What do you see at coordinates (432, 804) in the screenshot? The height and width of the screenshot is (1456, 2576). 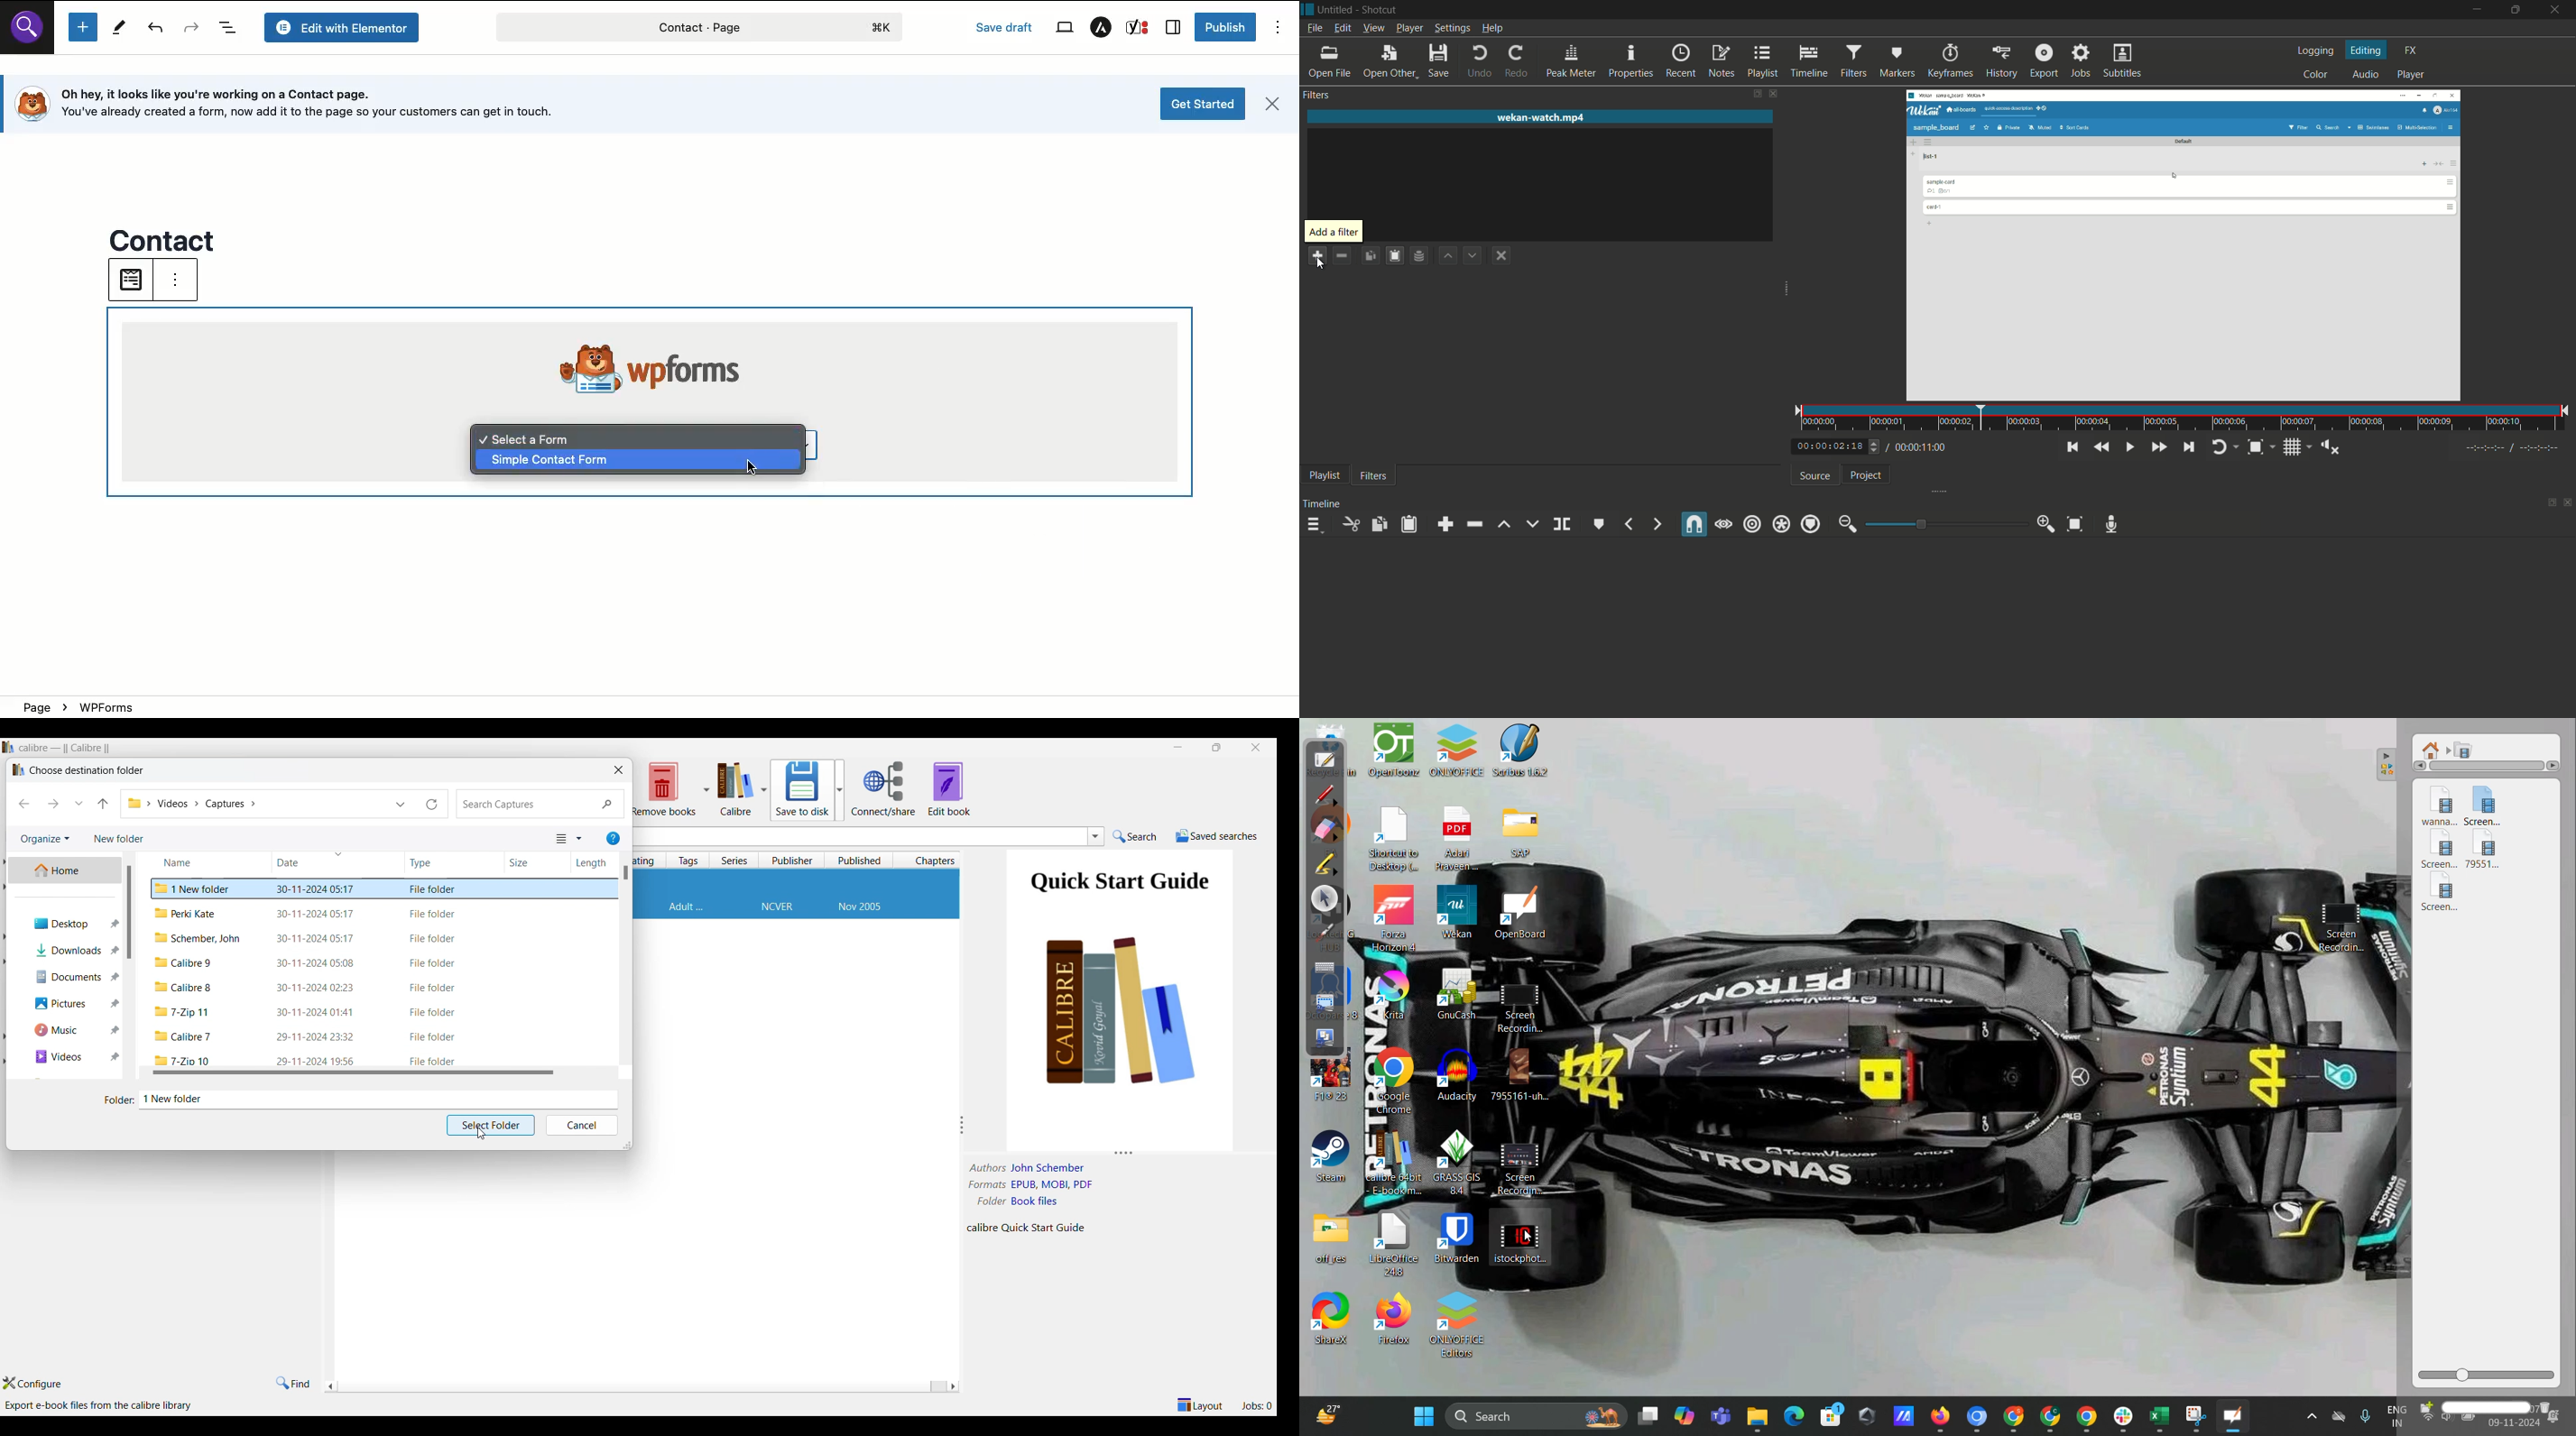 I see `Reload folder` at bounding box center [432, 804].